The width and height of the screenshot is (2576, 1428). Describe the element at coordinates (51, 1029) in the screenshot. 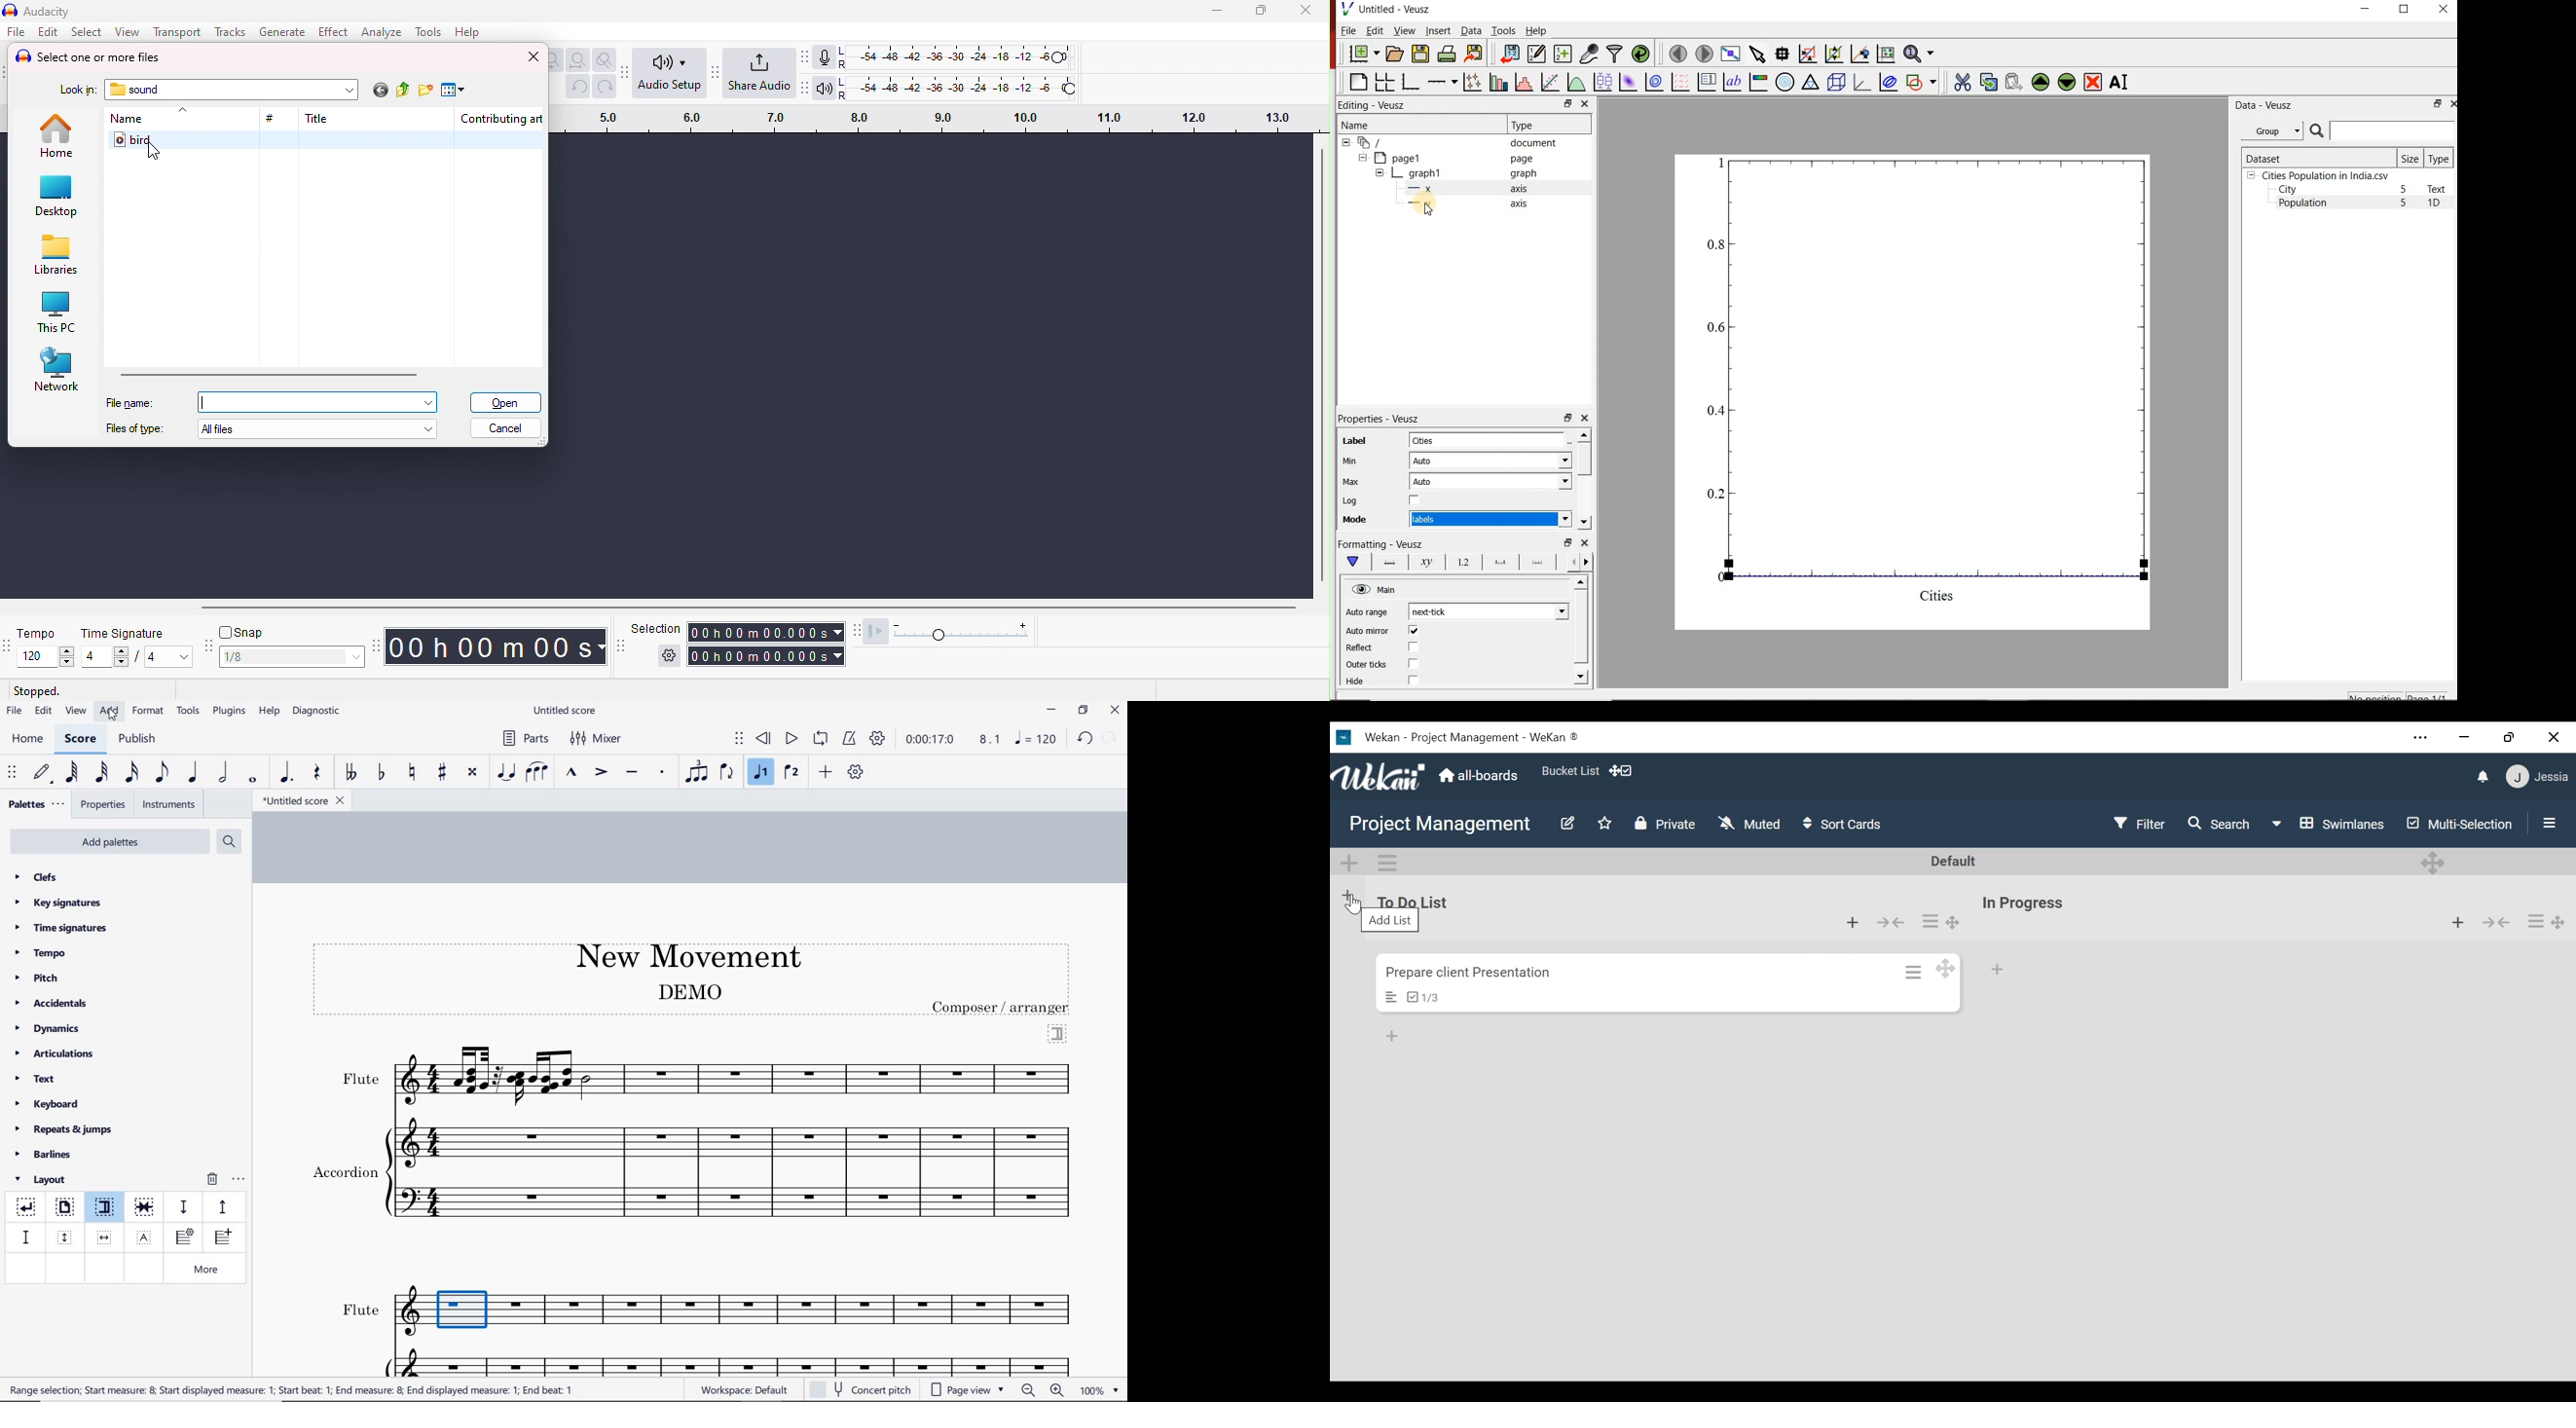

I see `dynamics` at that location.